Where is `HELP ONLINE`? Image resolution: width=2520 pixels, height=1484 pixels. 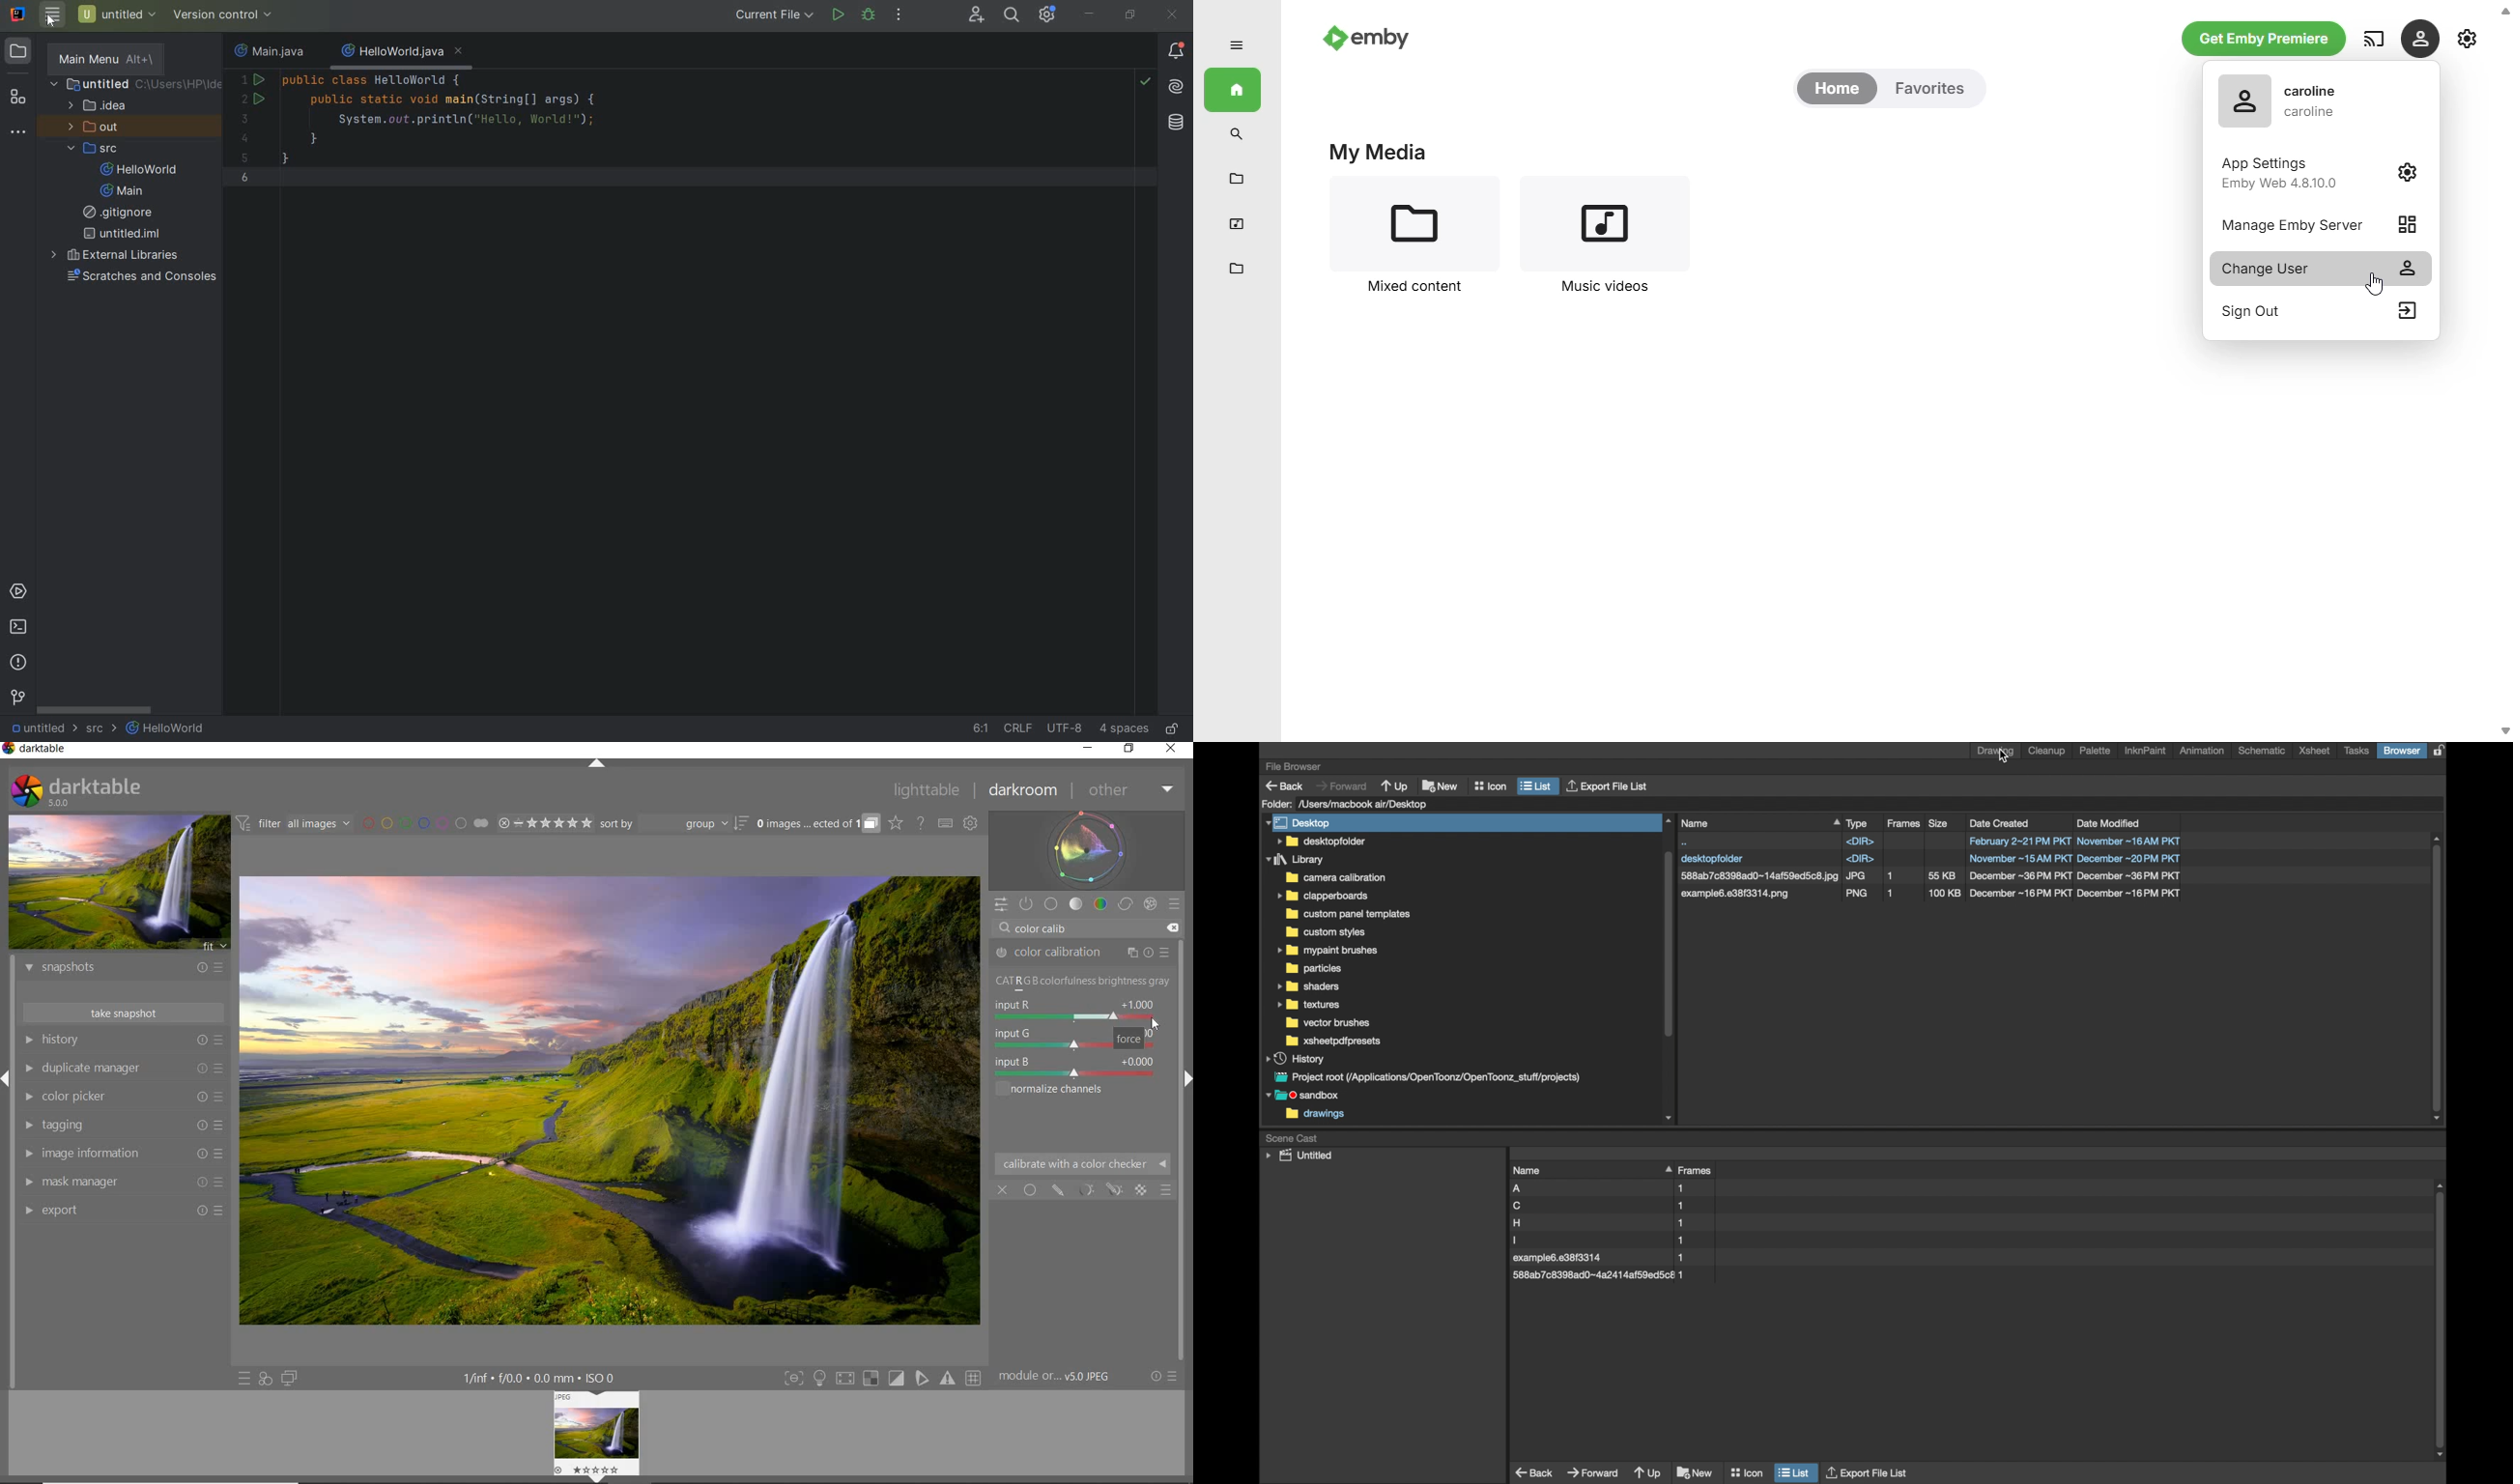
HELP ONLINE is located at coordinates (921, 823).